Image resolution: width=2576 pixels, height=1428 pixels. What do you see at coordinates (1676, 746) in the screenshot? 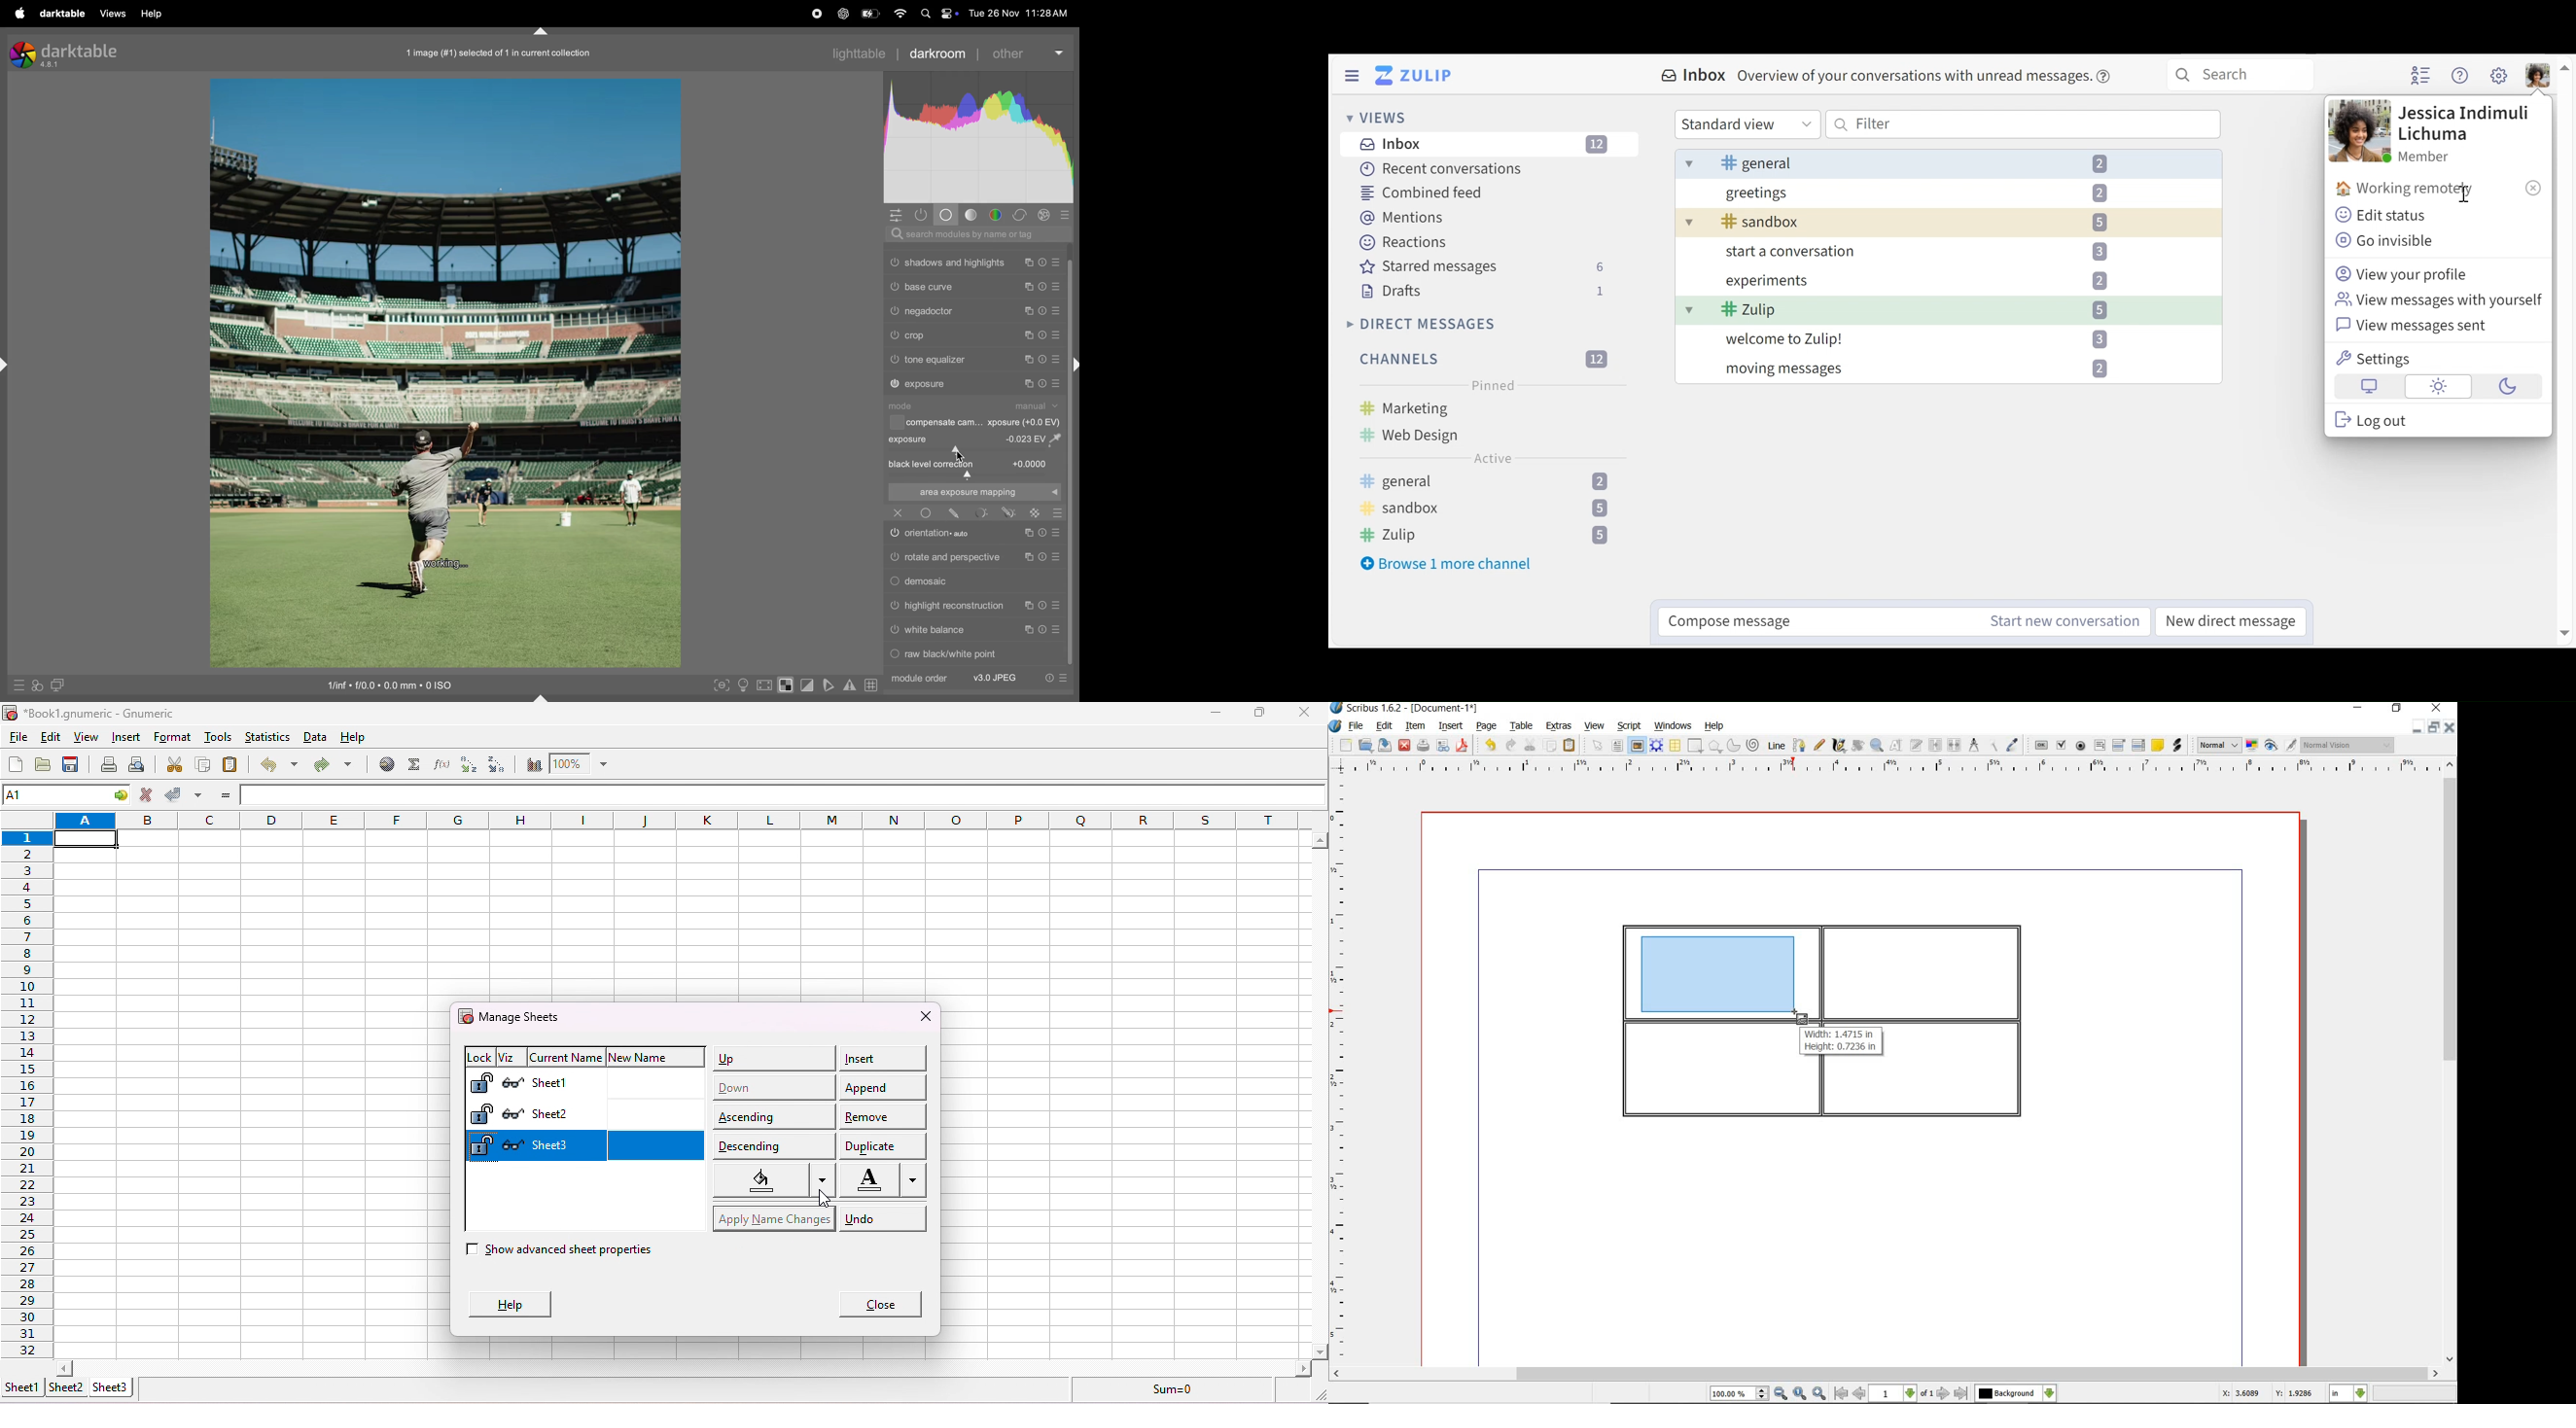
I see `table` at bounding box center [1676, 746].